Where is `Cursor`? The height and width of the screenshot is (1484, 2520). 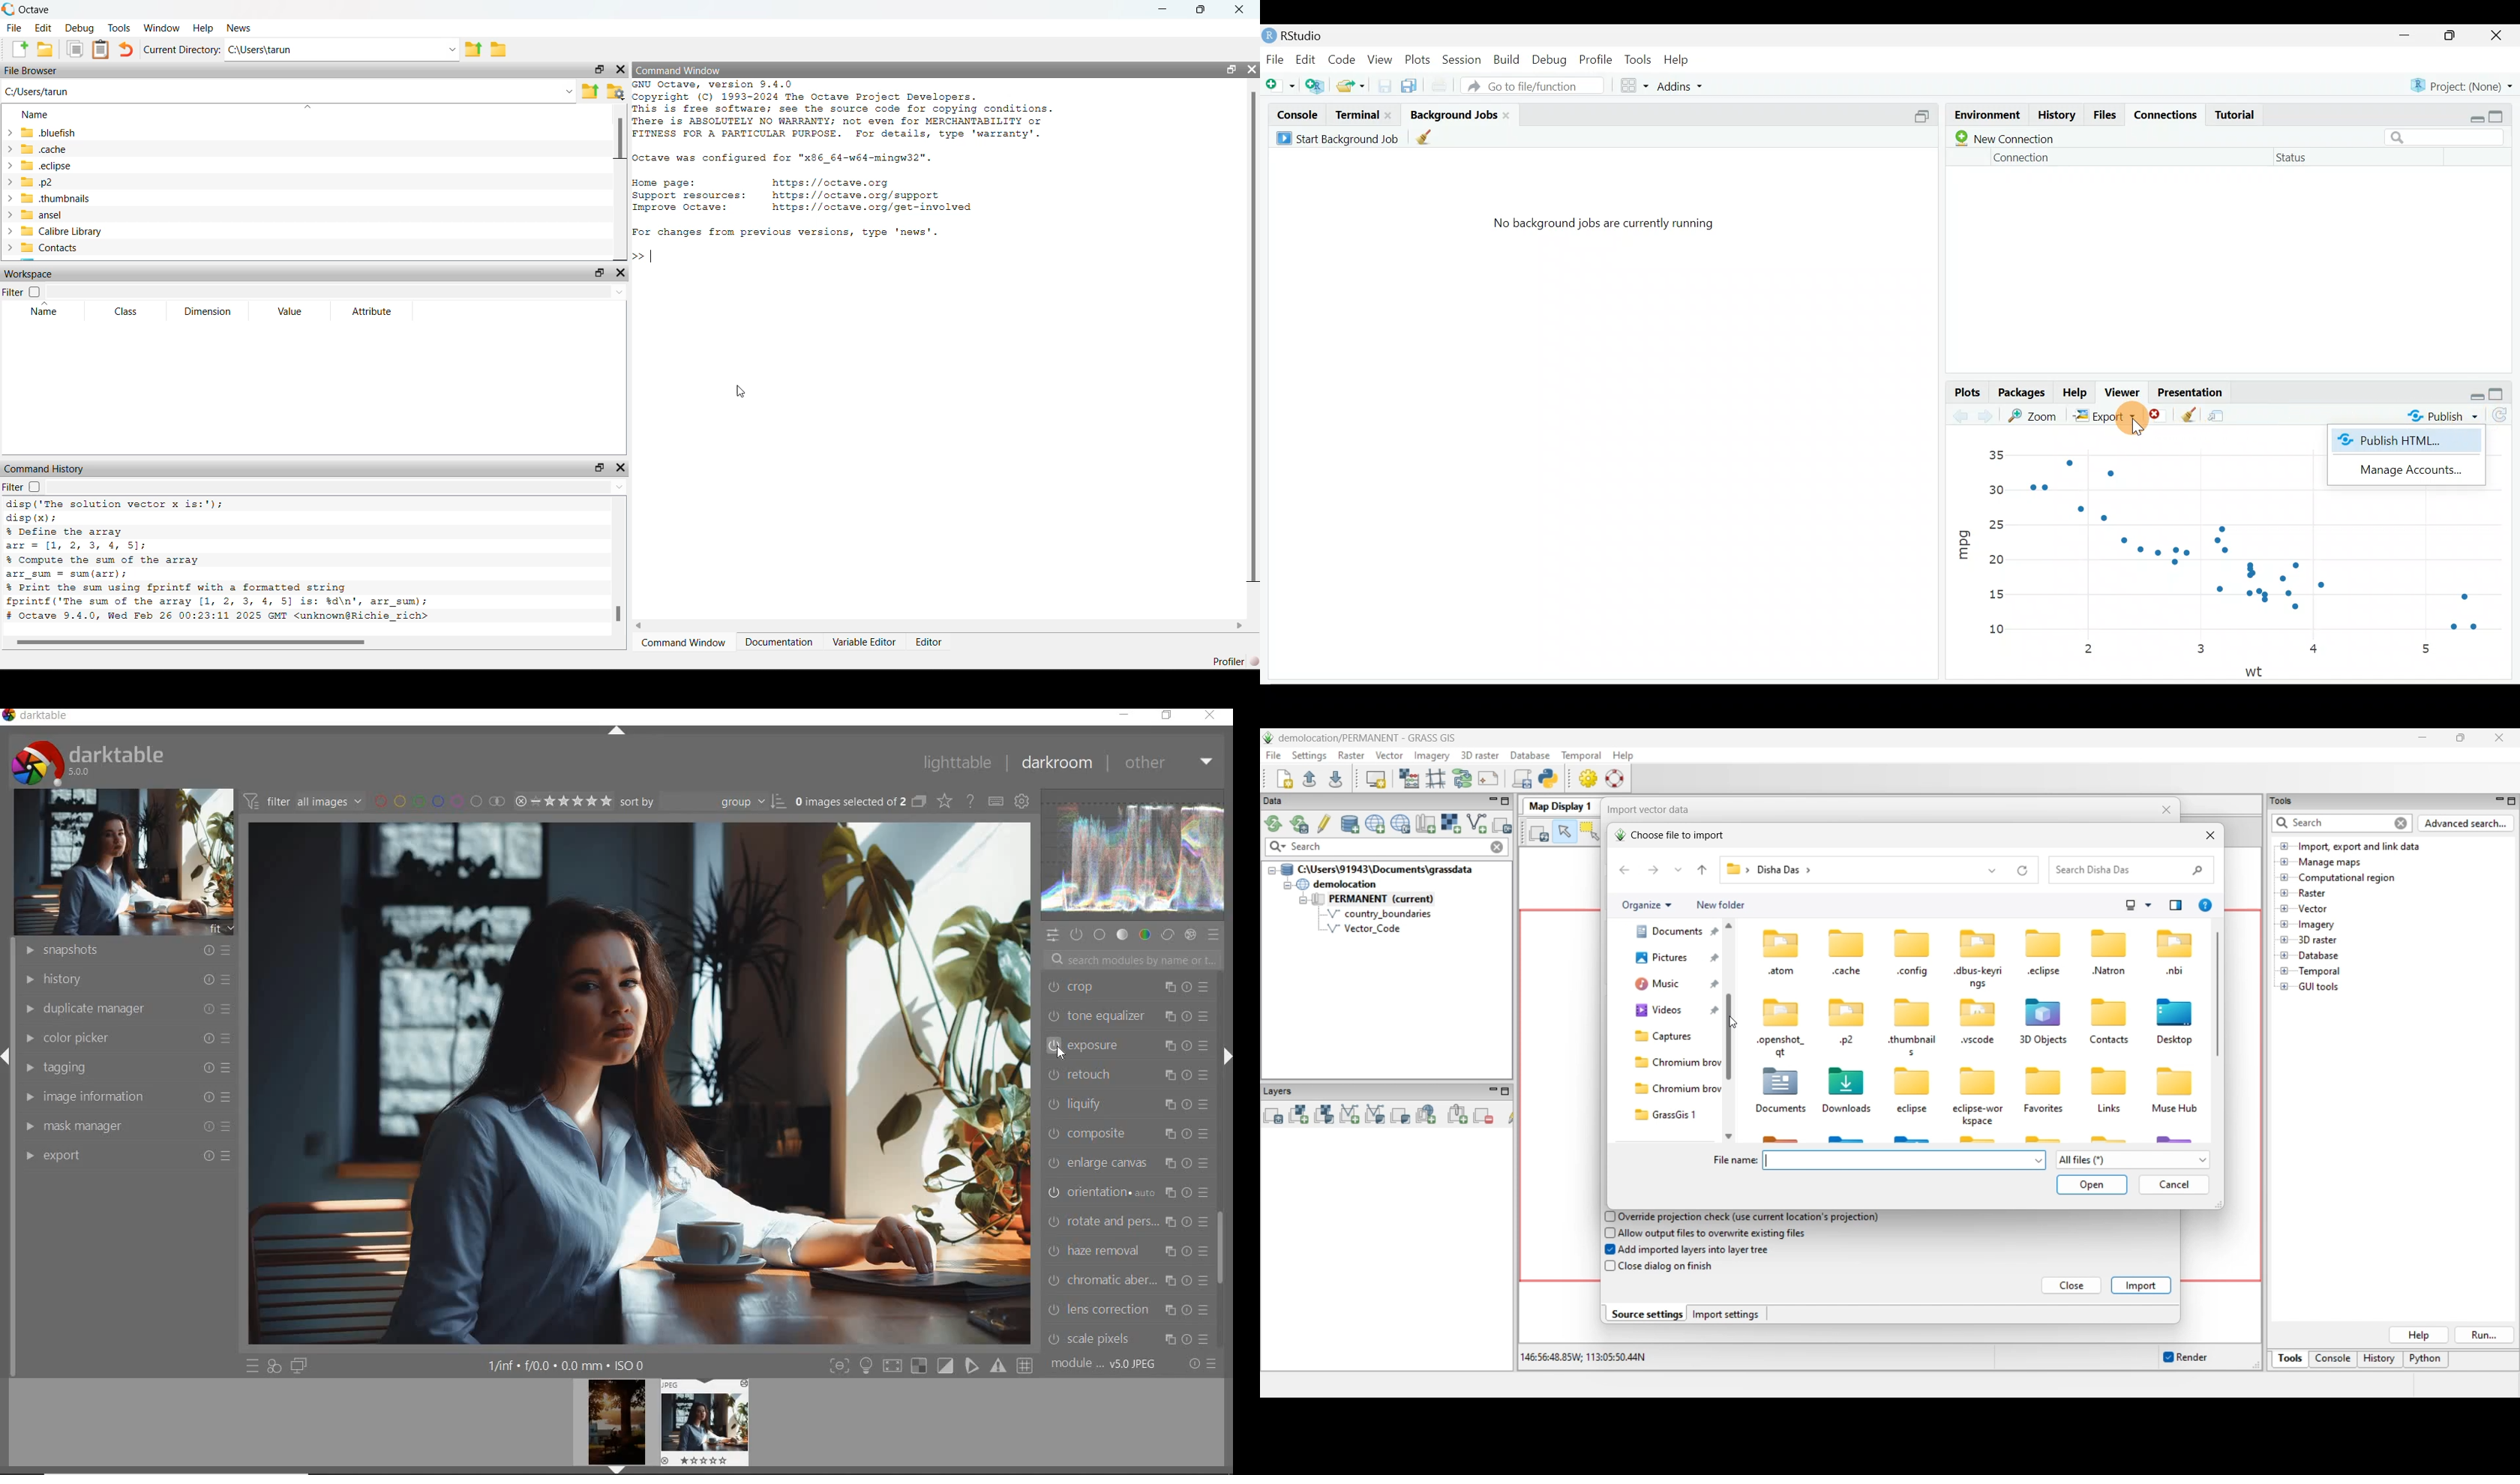
Cursor is located at coordinates (2126, 419).